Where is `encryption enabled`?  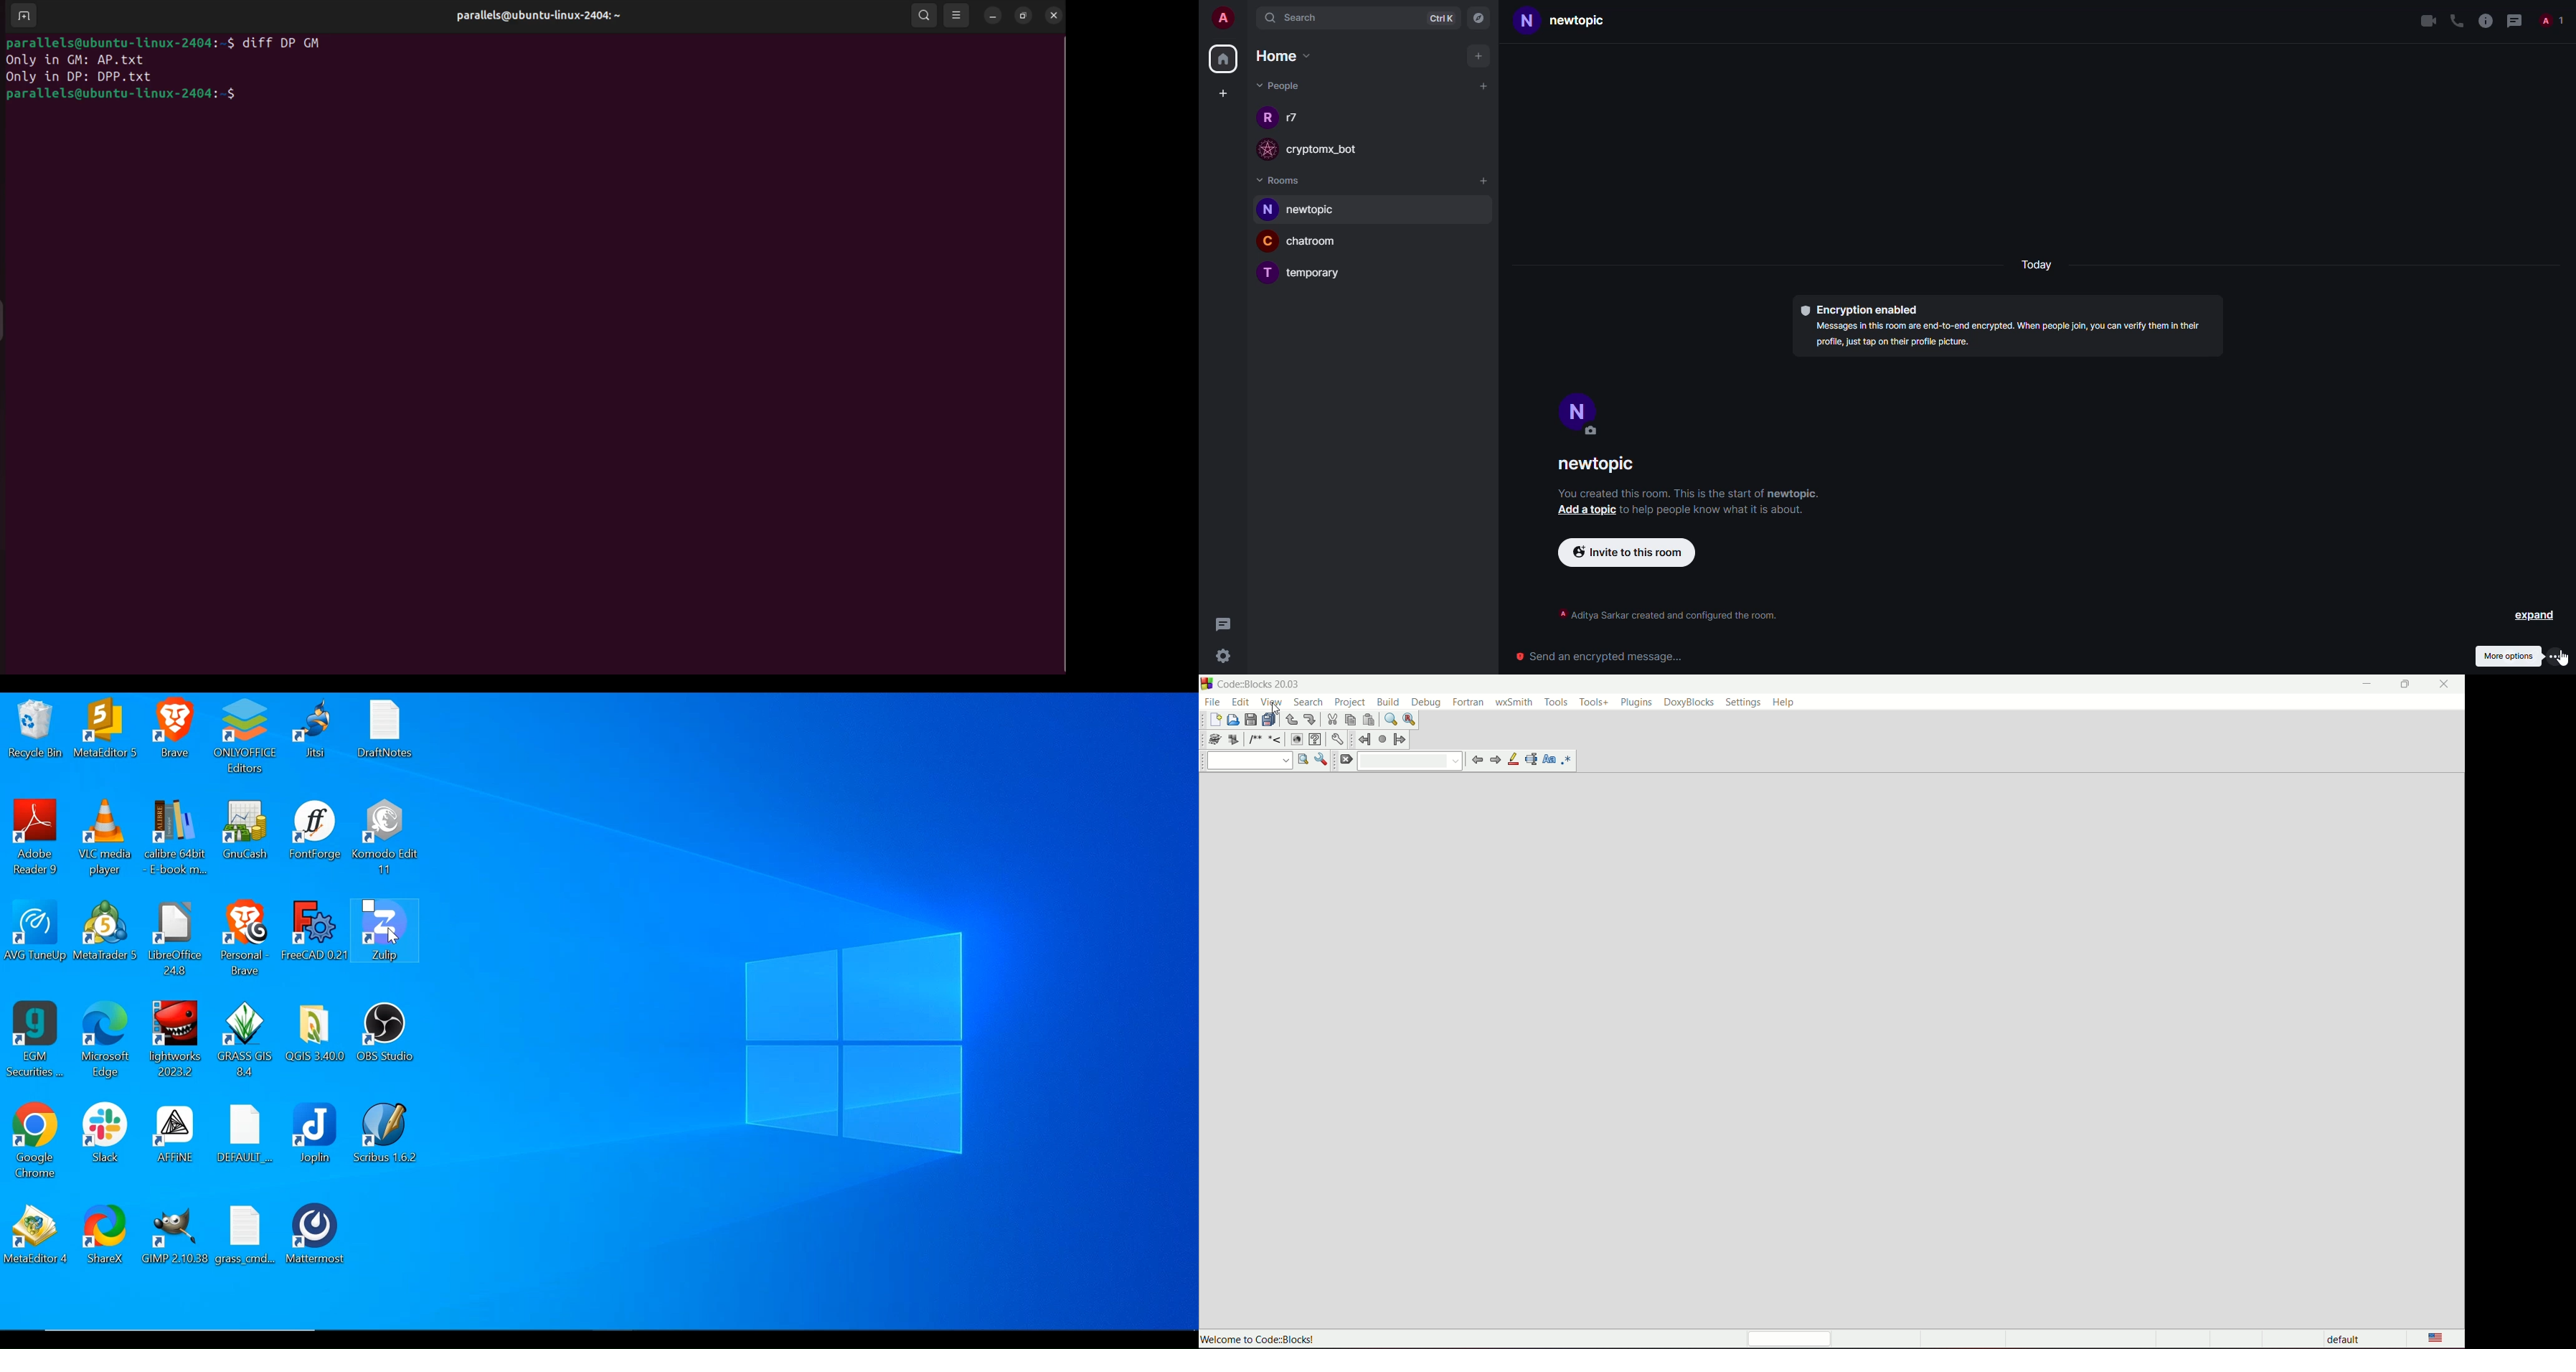
encryption enabled is located at coordinates (1862, 310).